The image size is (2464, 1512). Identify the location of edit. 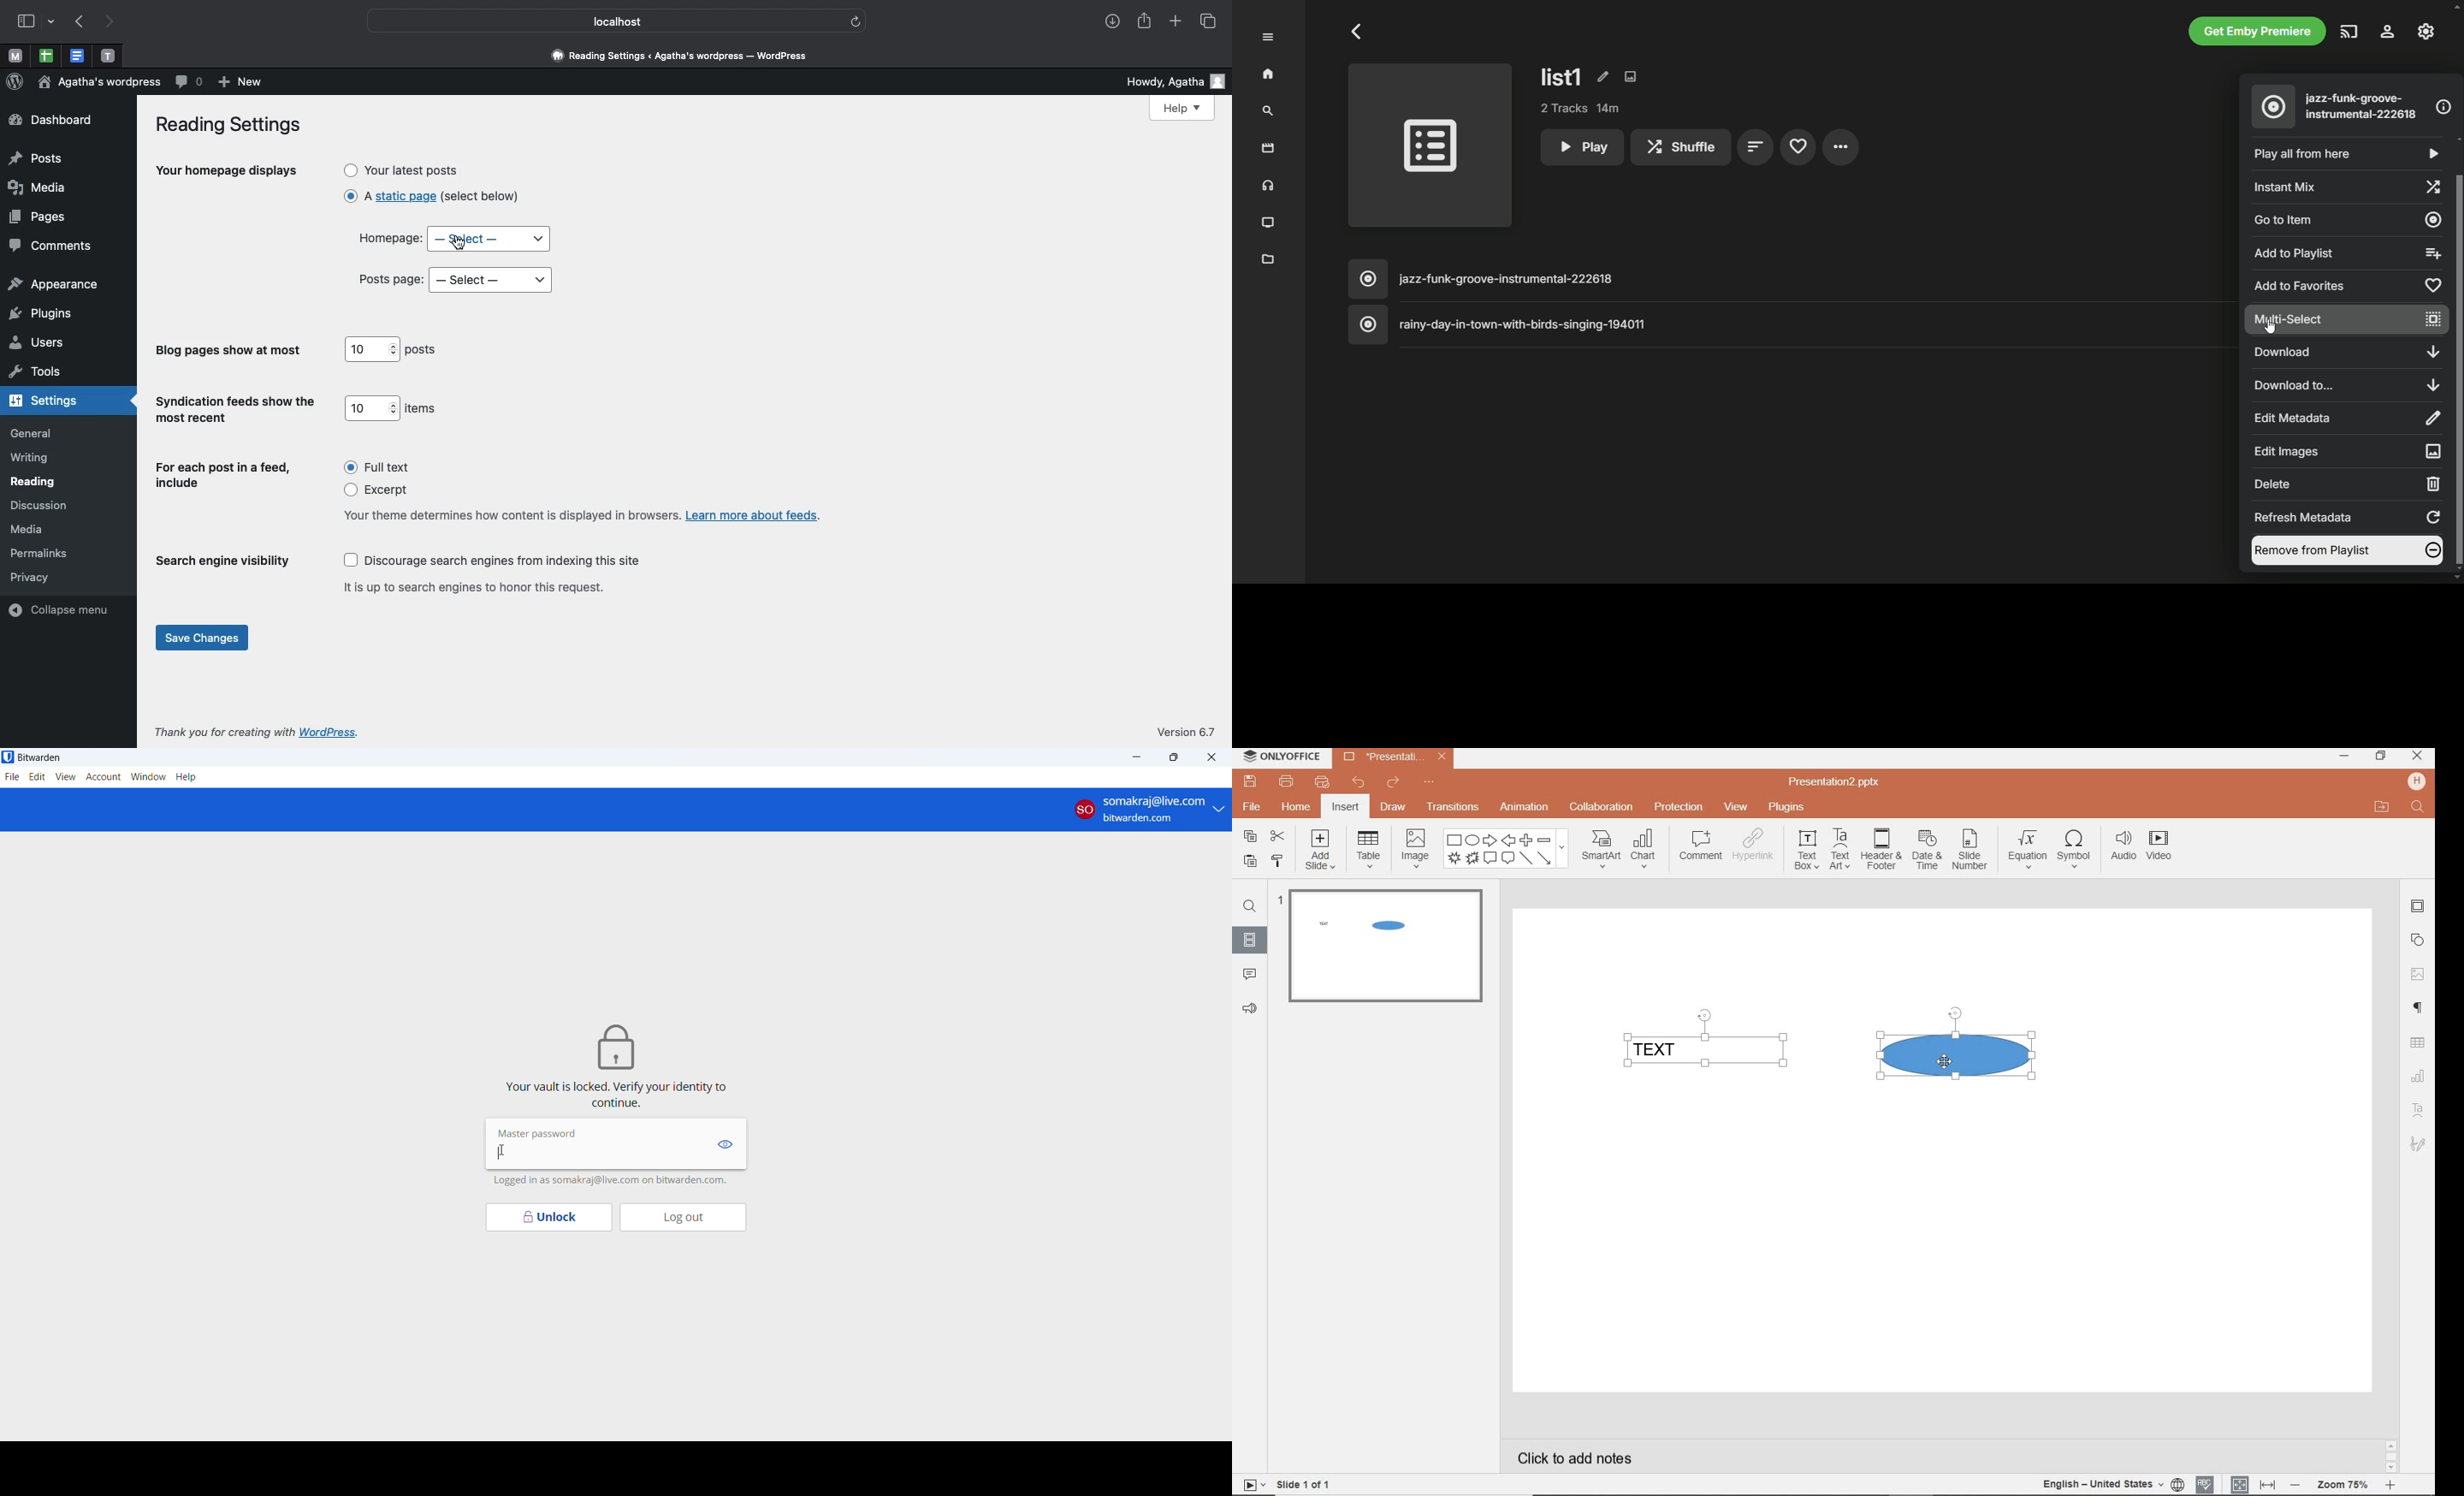
(37, 777).